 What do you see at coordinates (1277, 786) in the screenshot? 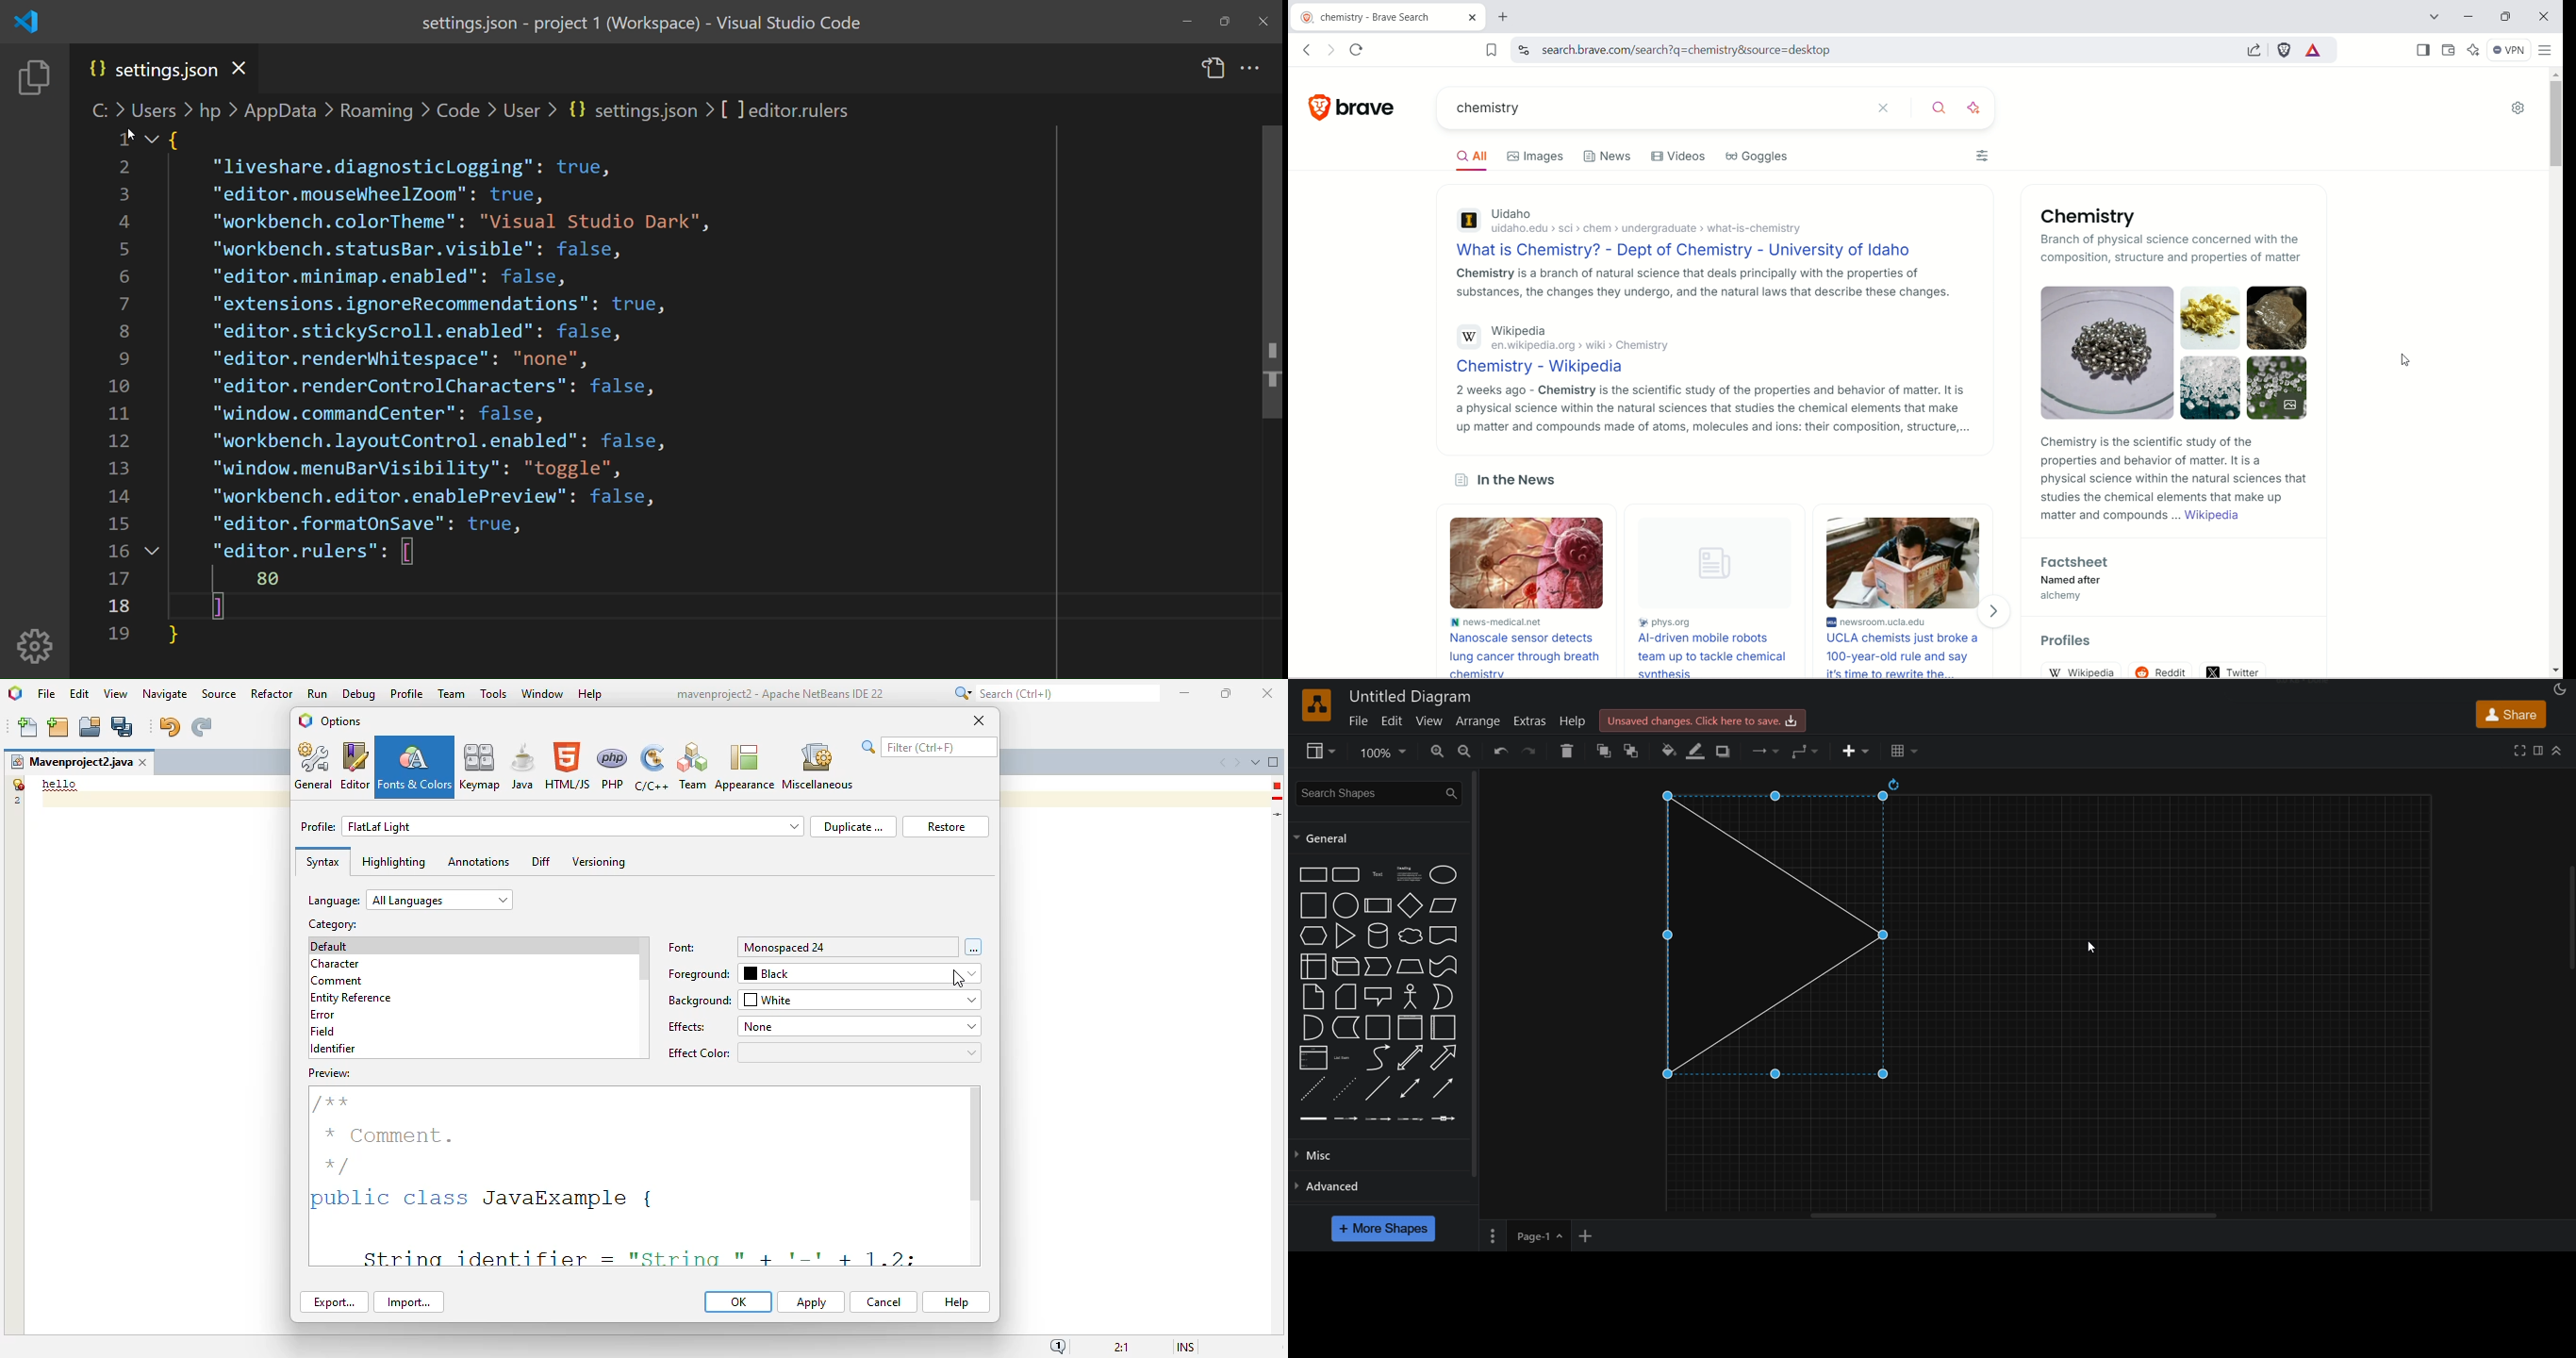
I see `error` at bounding box center [1277, 786].